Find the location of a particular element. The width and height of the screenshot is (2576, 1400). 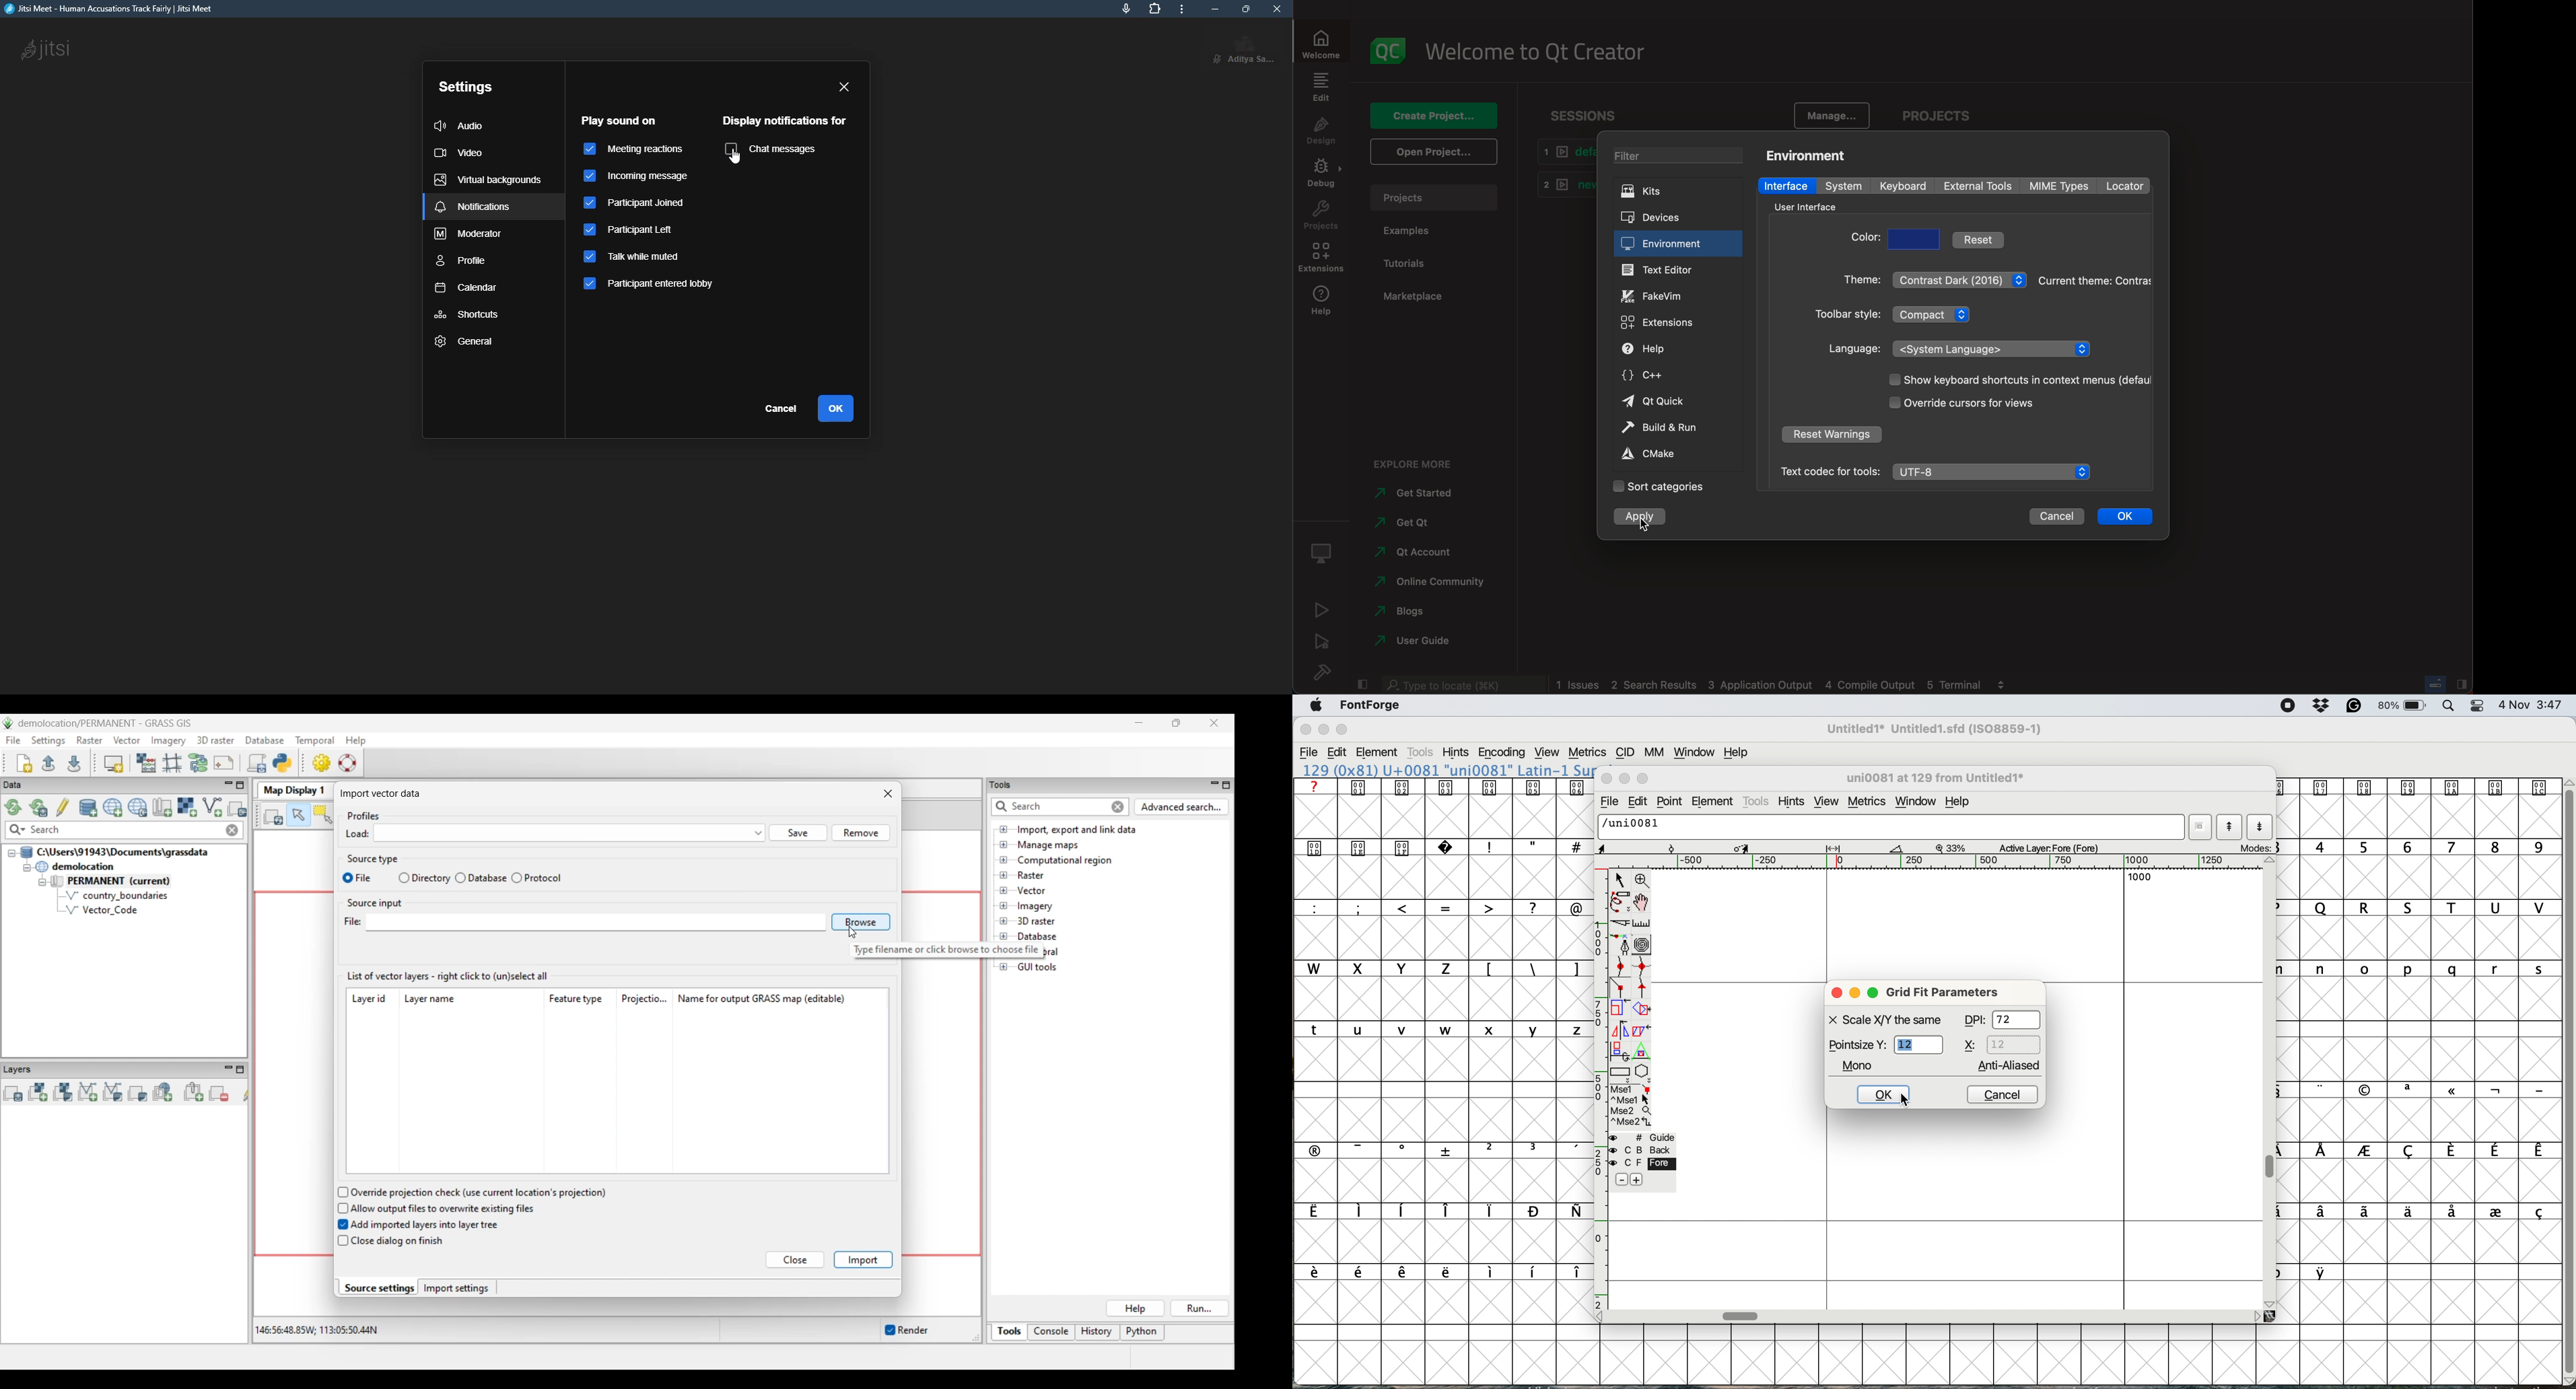

minimize is located at coordinates (1214, 9).